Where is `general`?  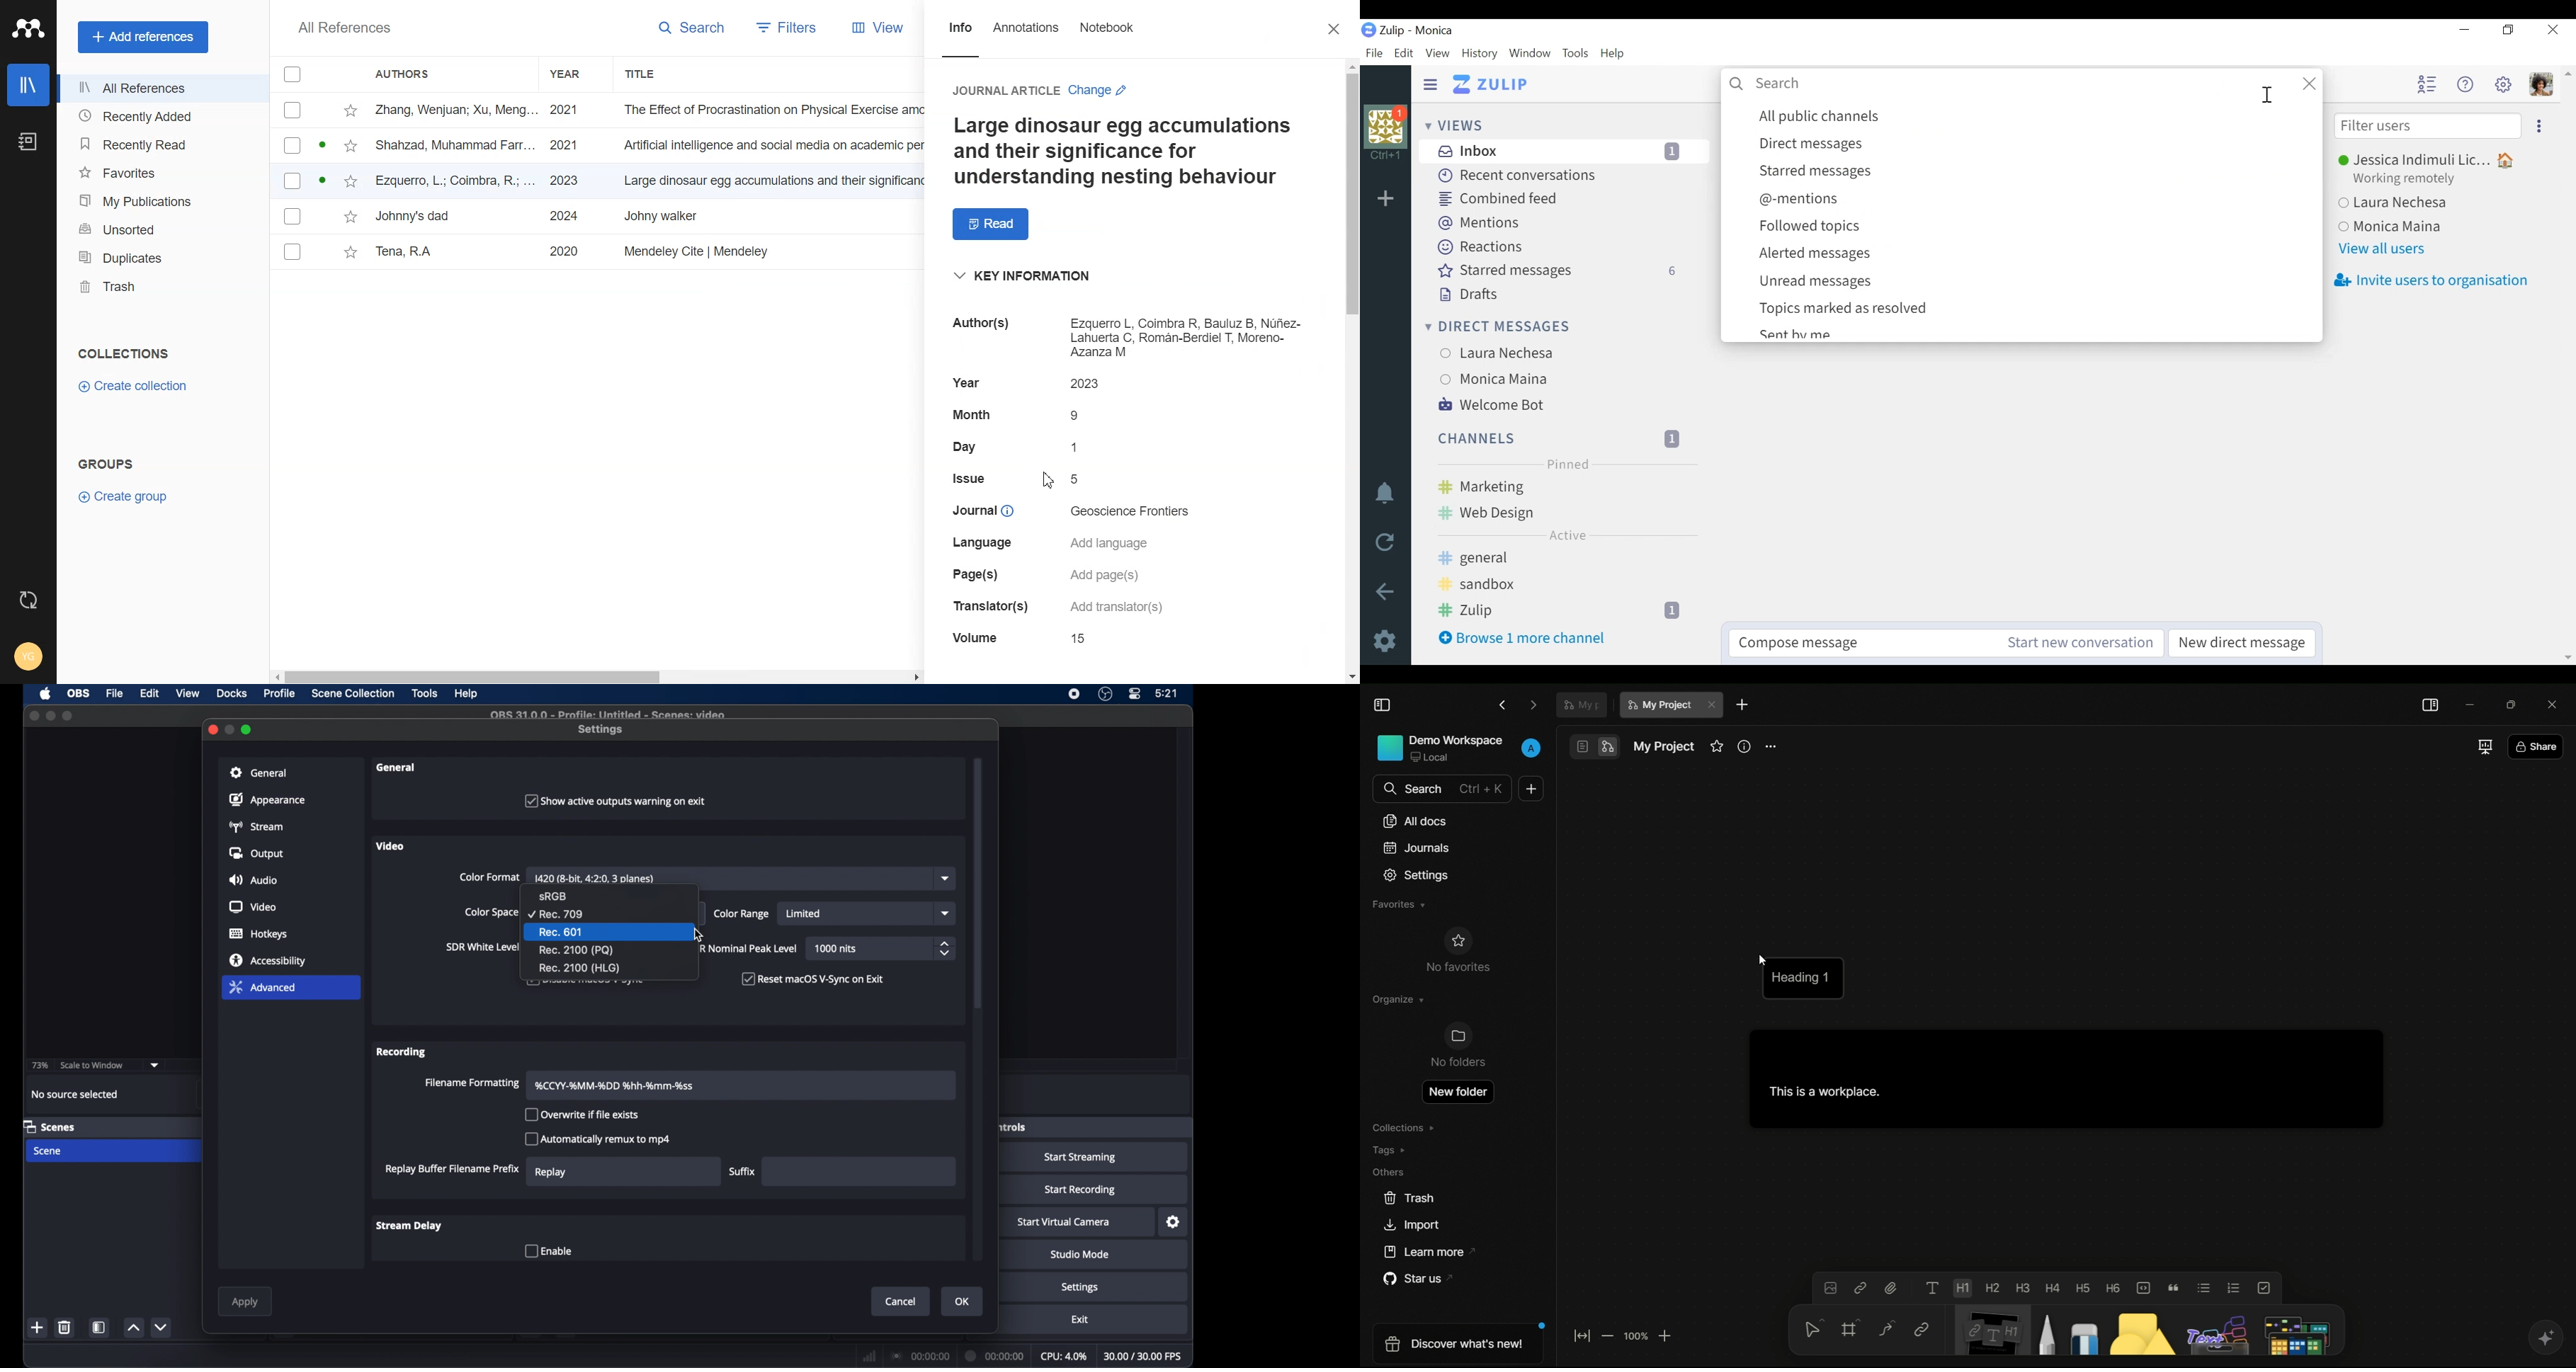 general is located at coordinates (398, 767).